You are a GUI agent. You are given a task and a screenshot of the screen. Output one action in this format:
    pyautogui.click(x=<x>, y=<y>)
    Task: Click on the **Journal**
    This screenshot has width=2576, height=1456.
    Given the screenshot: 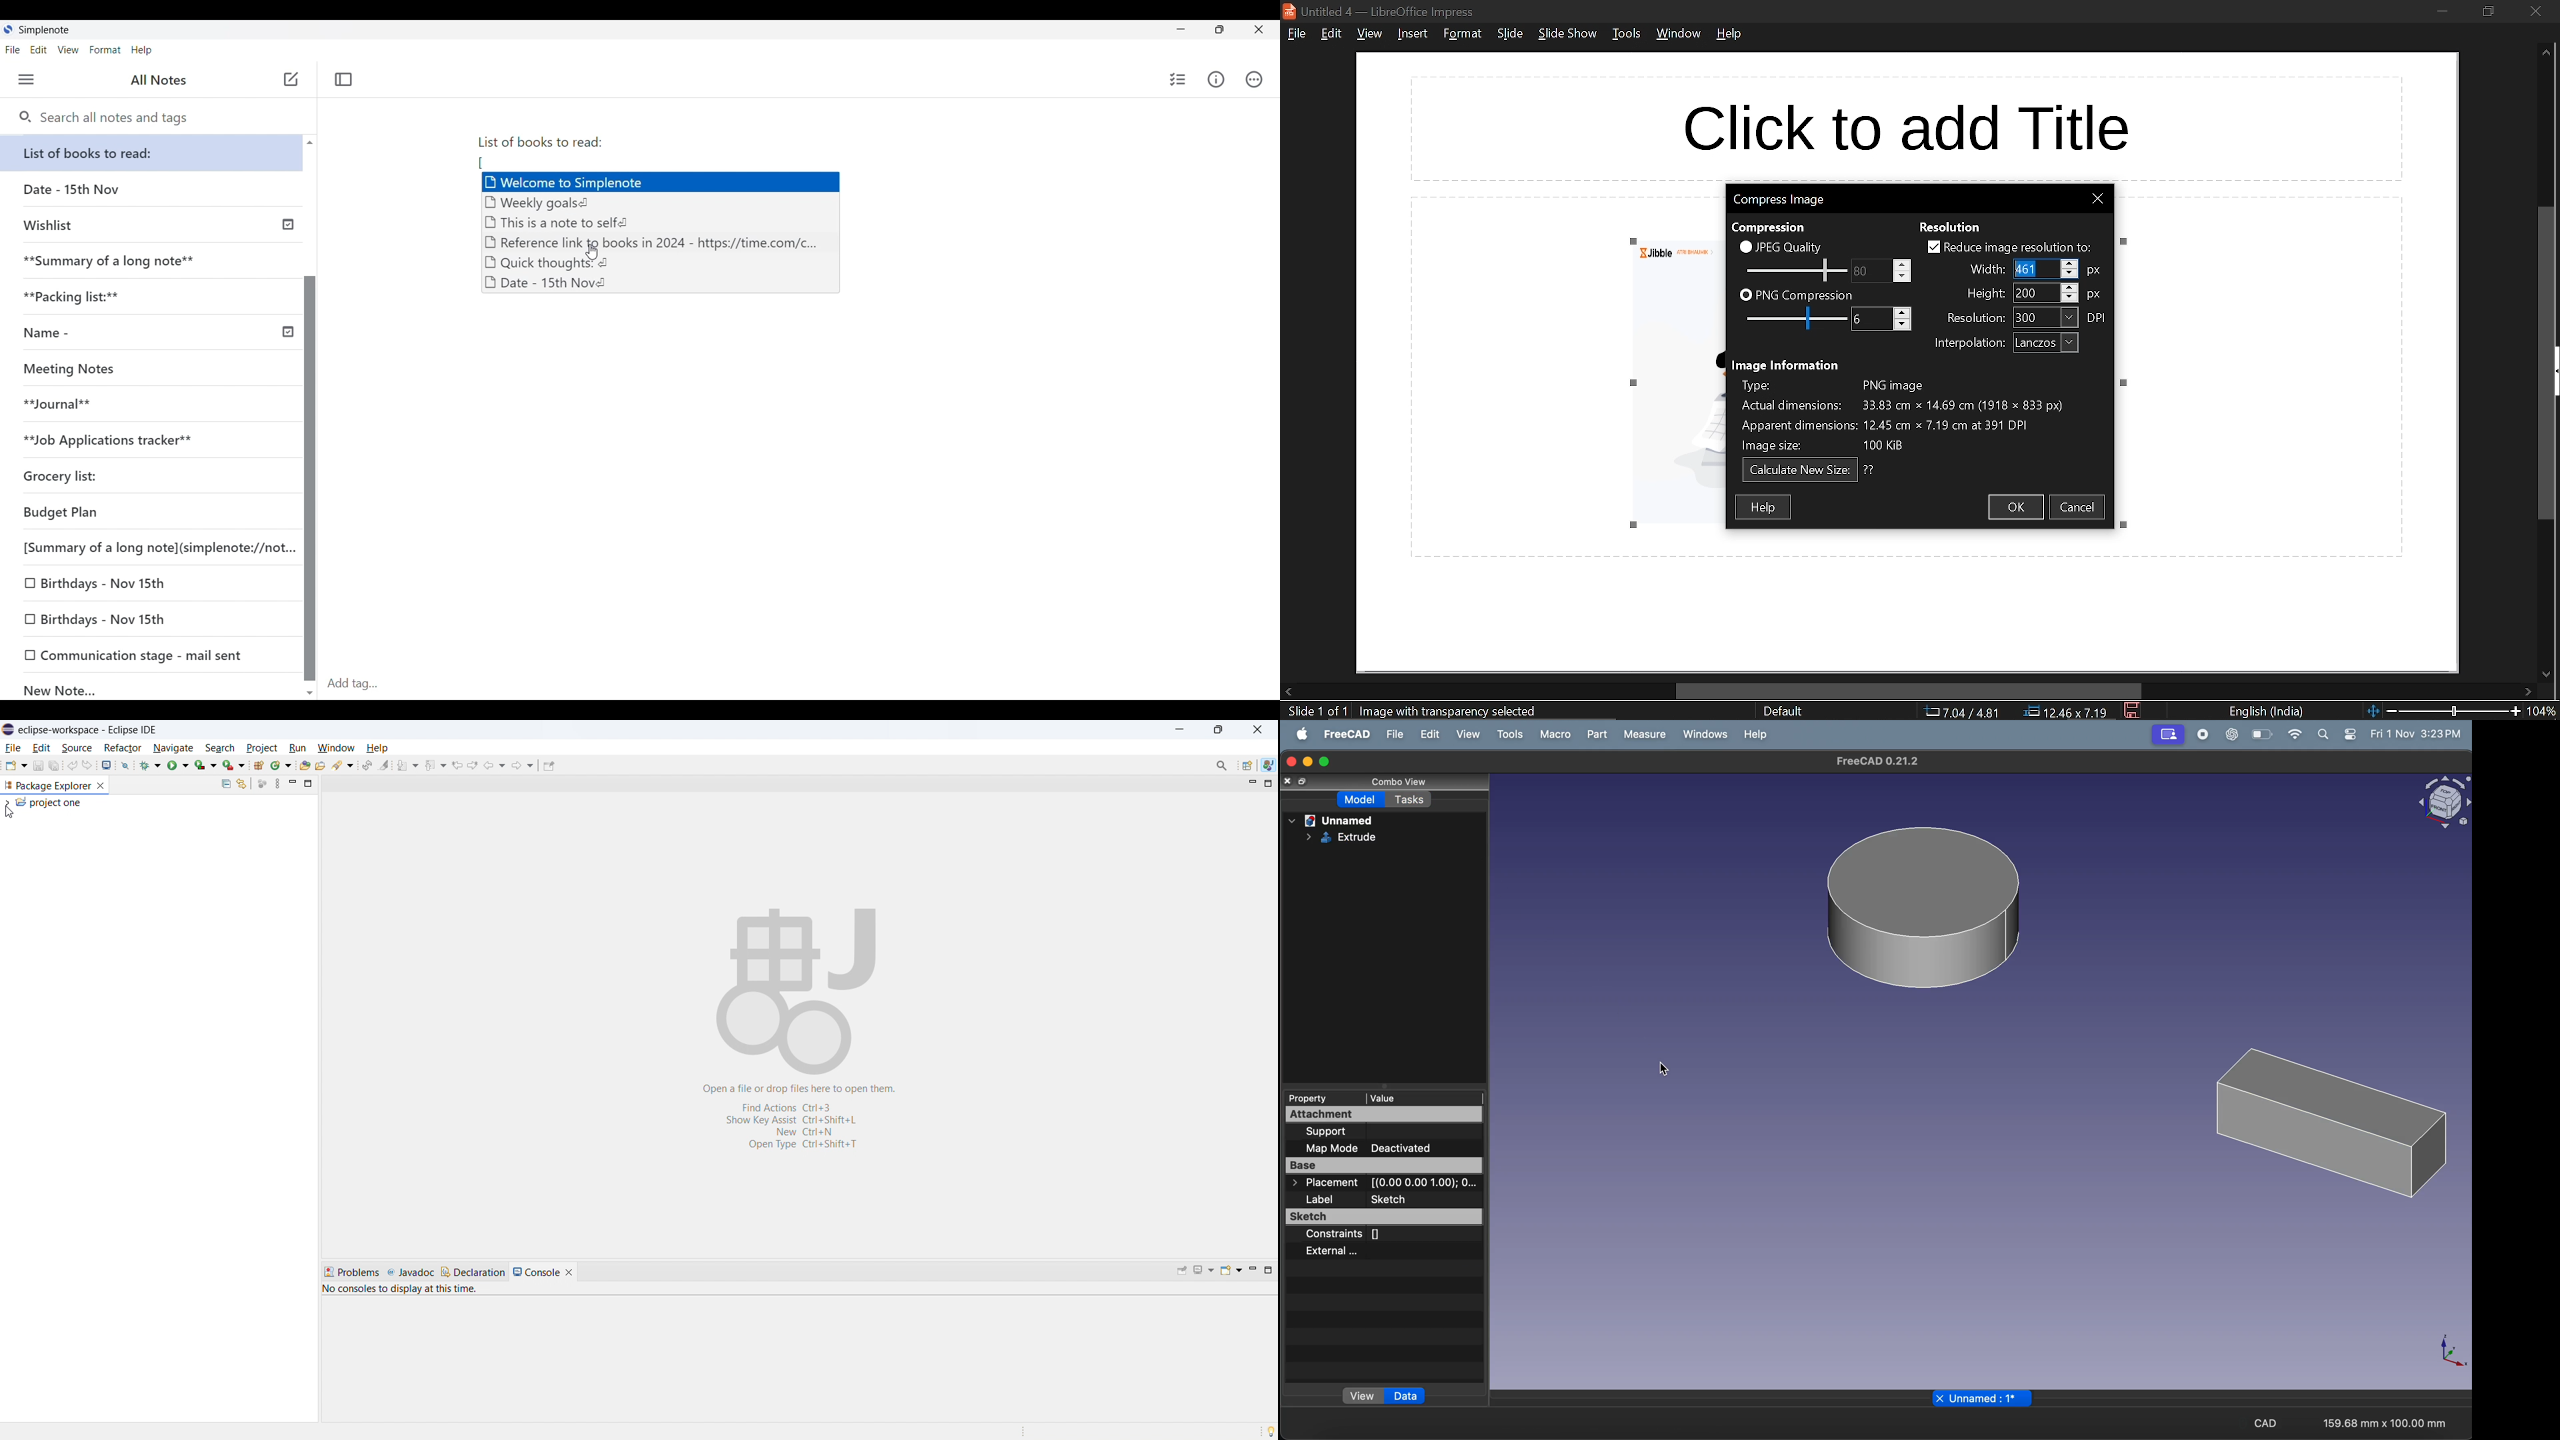 What is the action you would take?
    pyautogui.click(x=147, y=405)
    